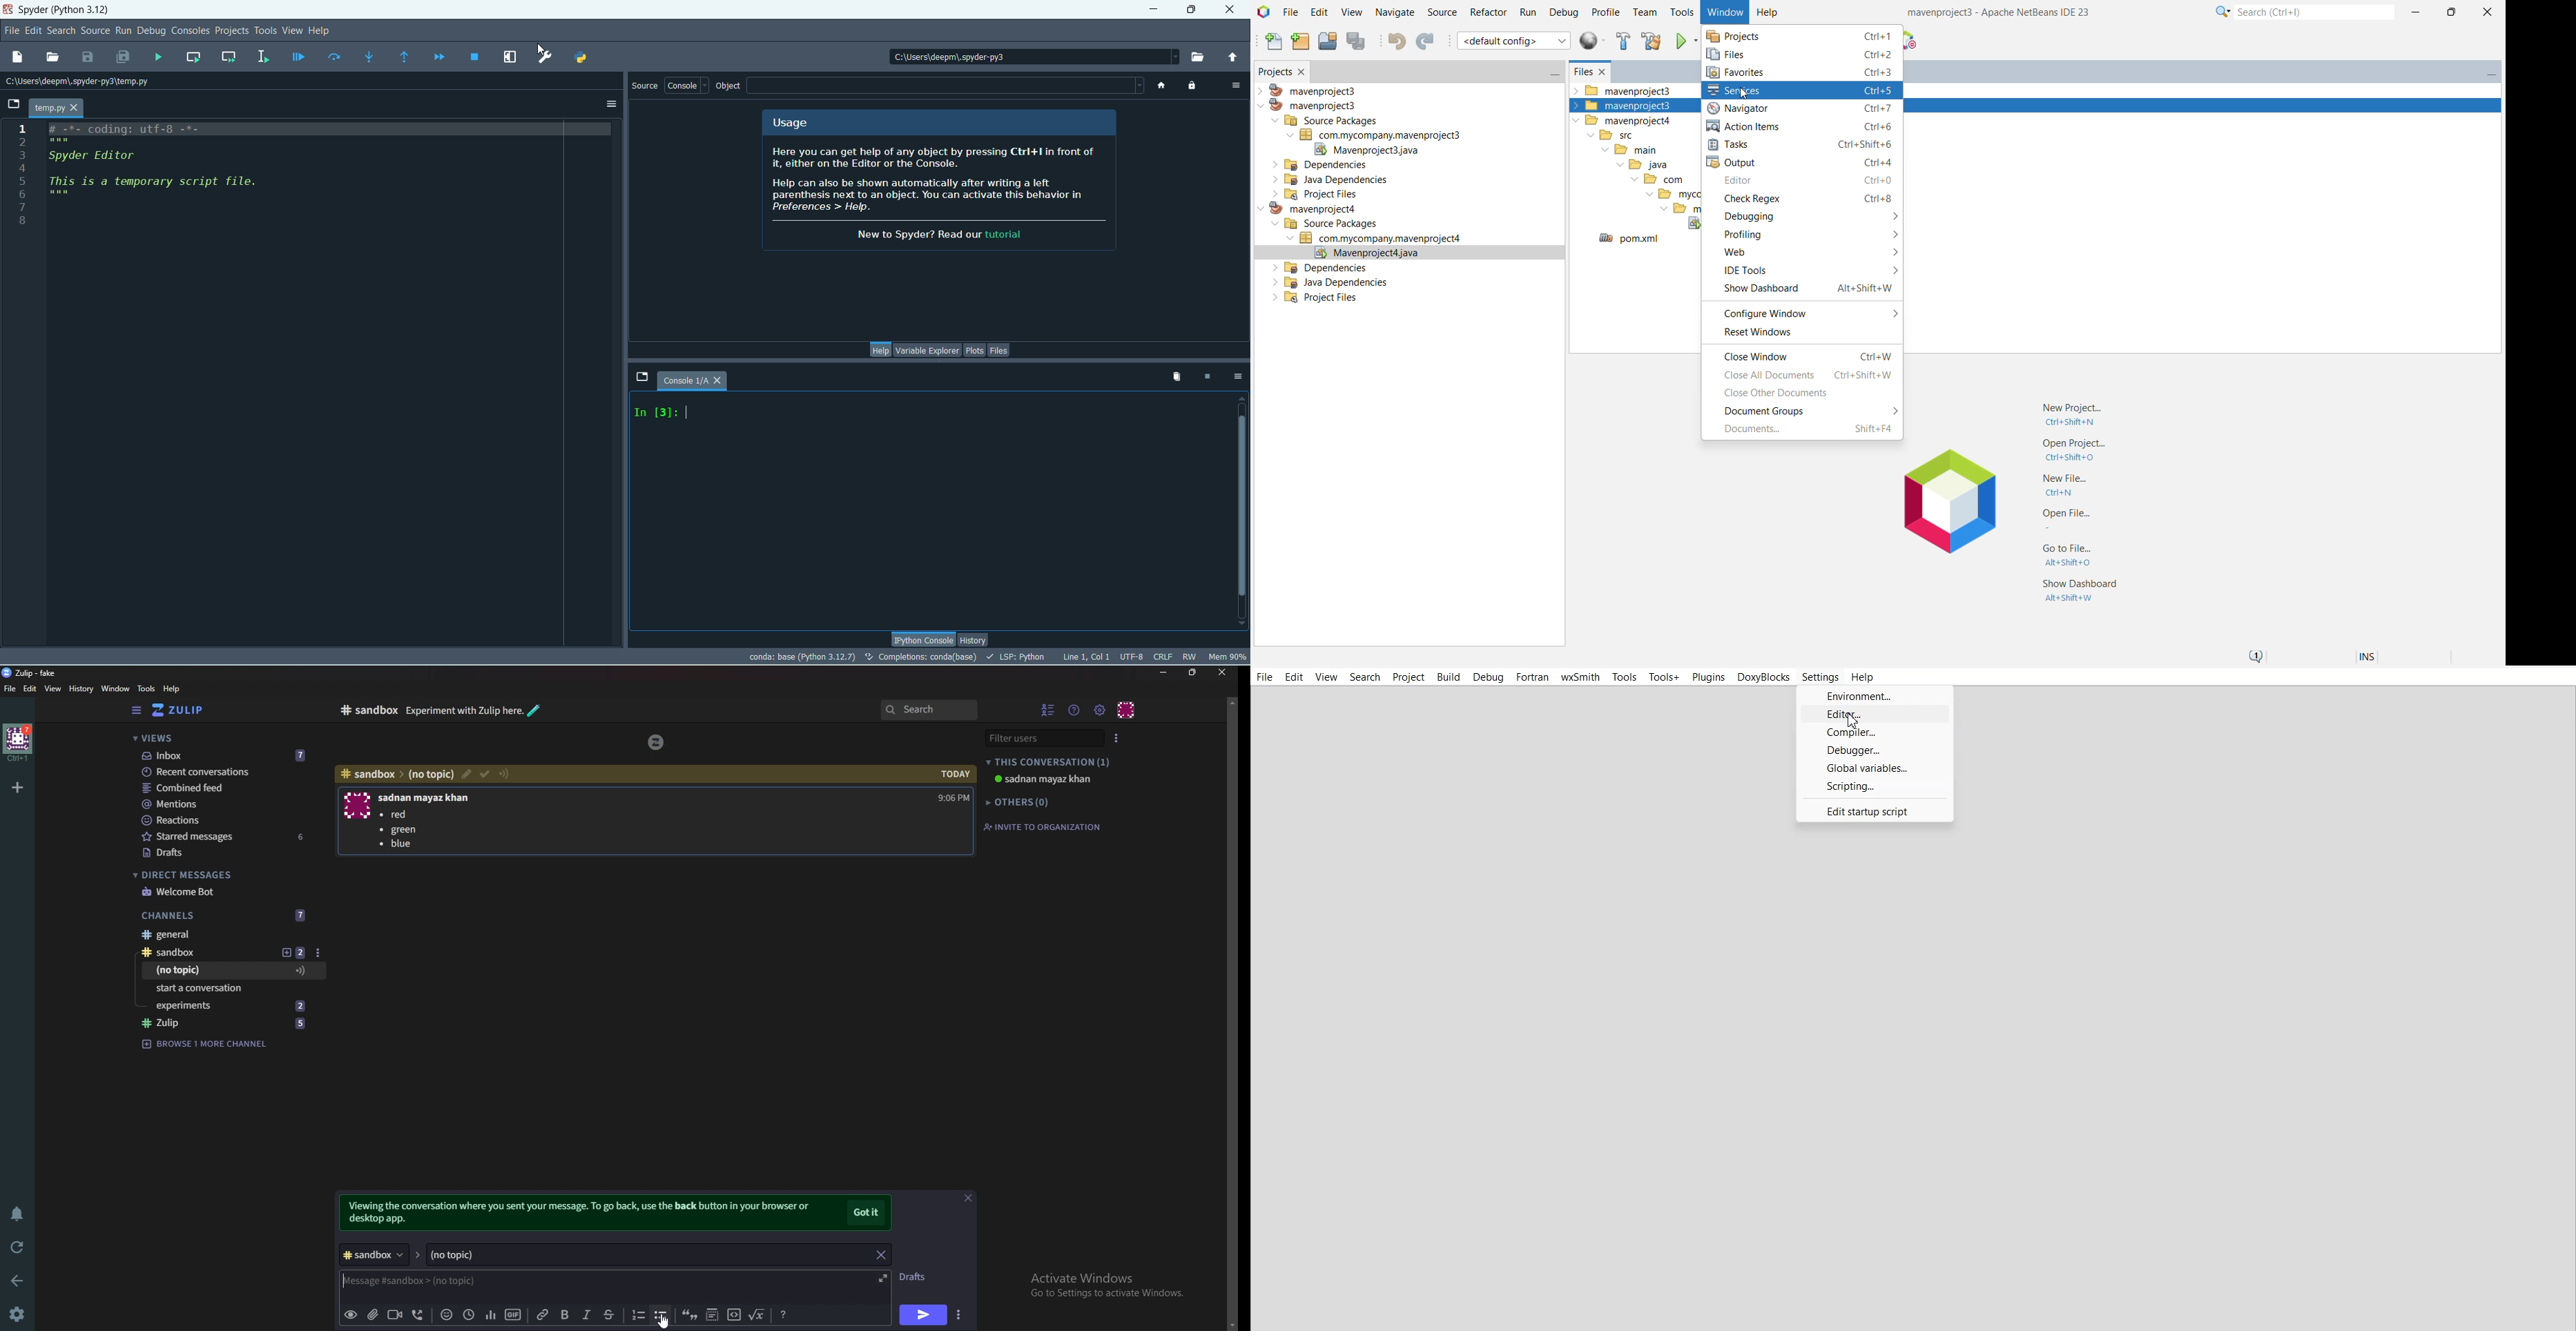  What do you see at coordinates (1803, 163) in the screenshot?
I see `Output` at bounding box center [1803, 163].